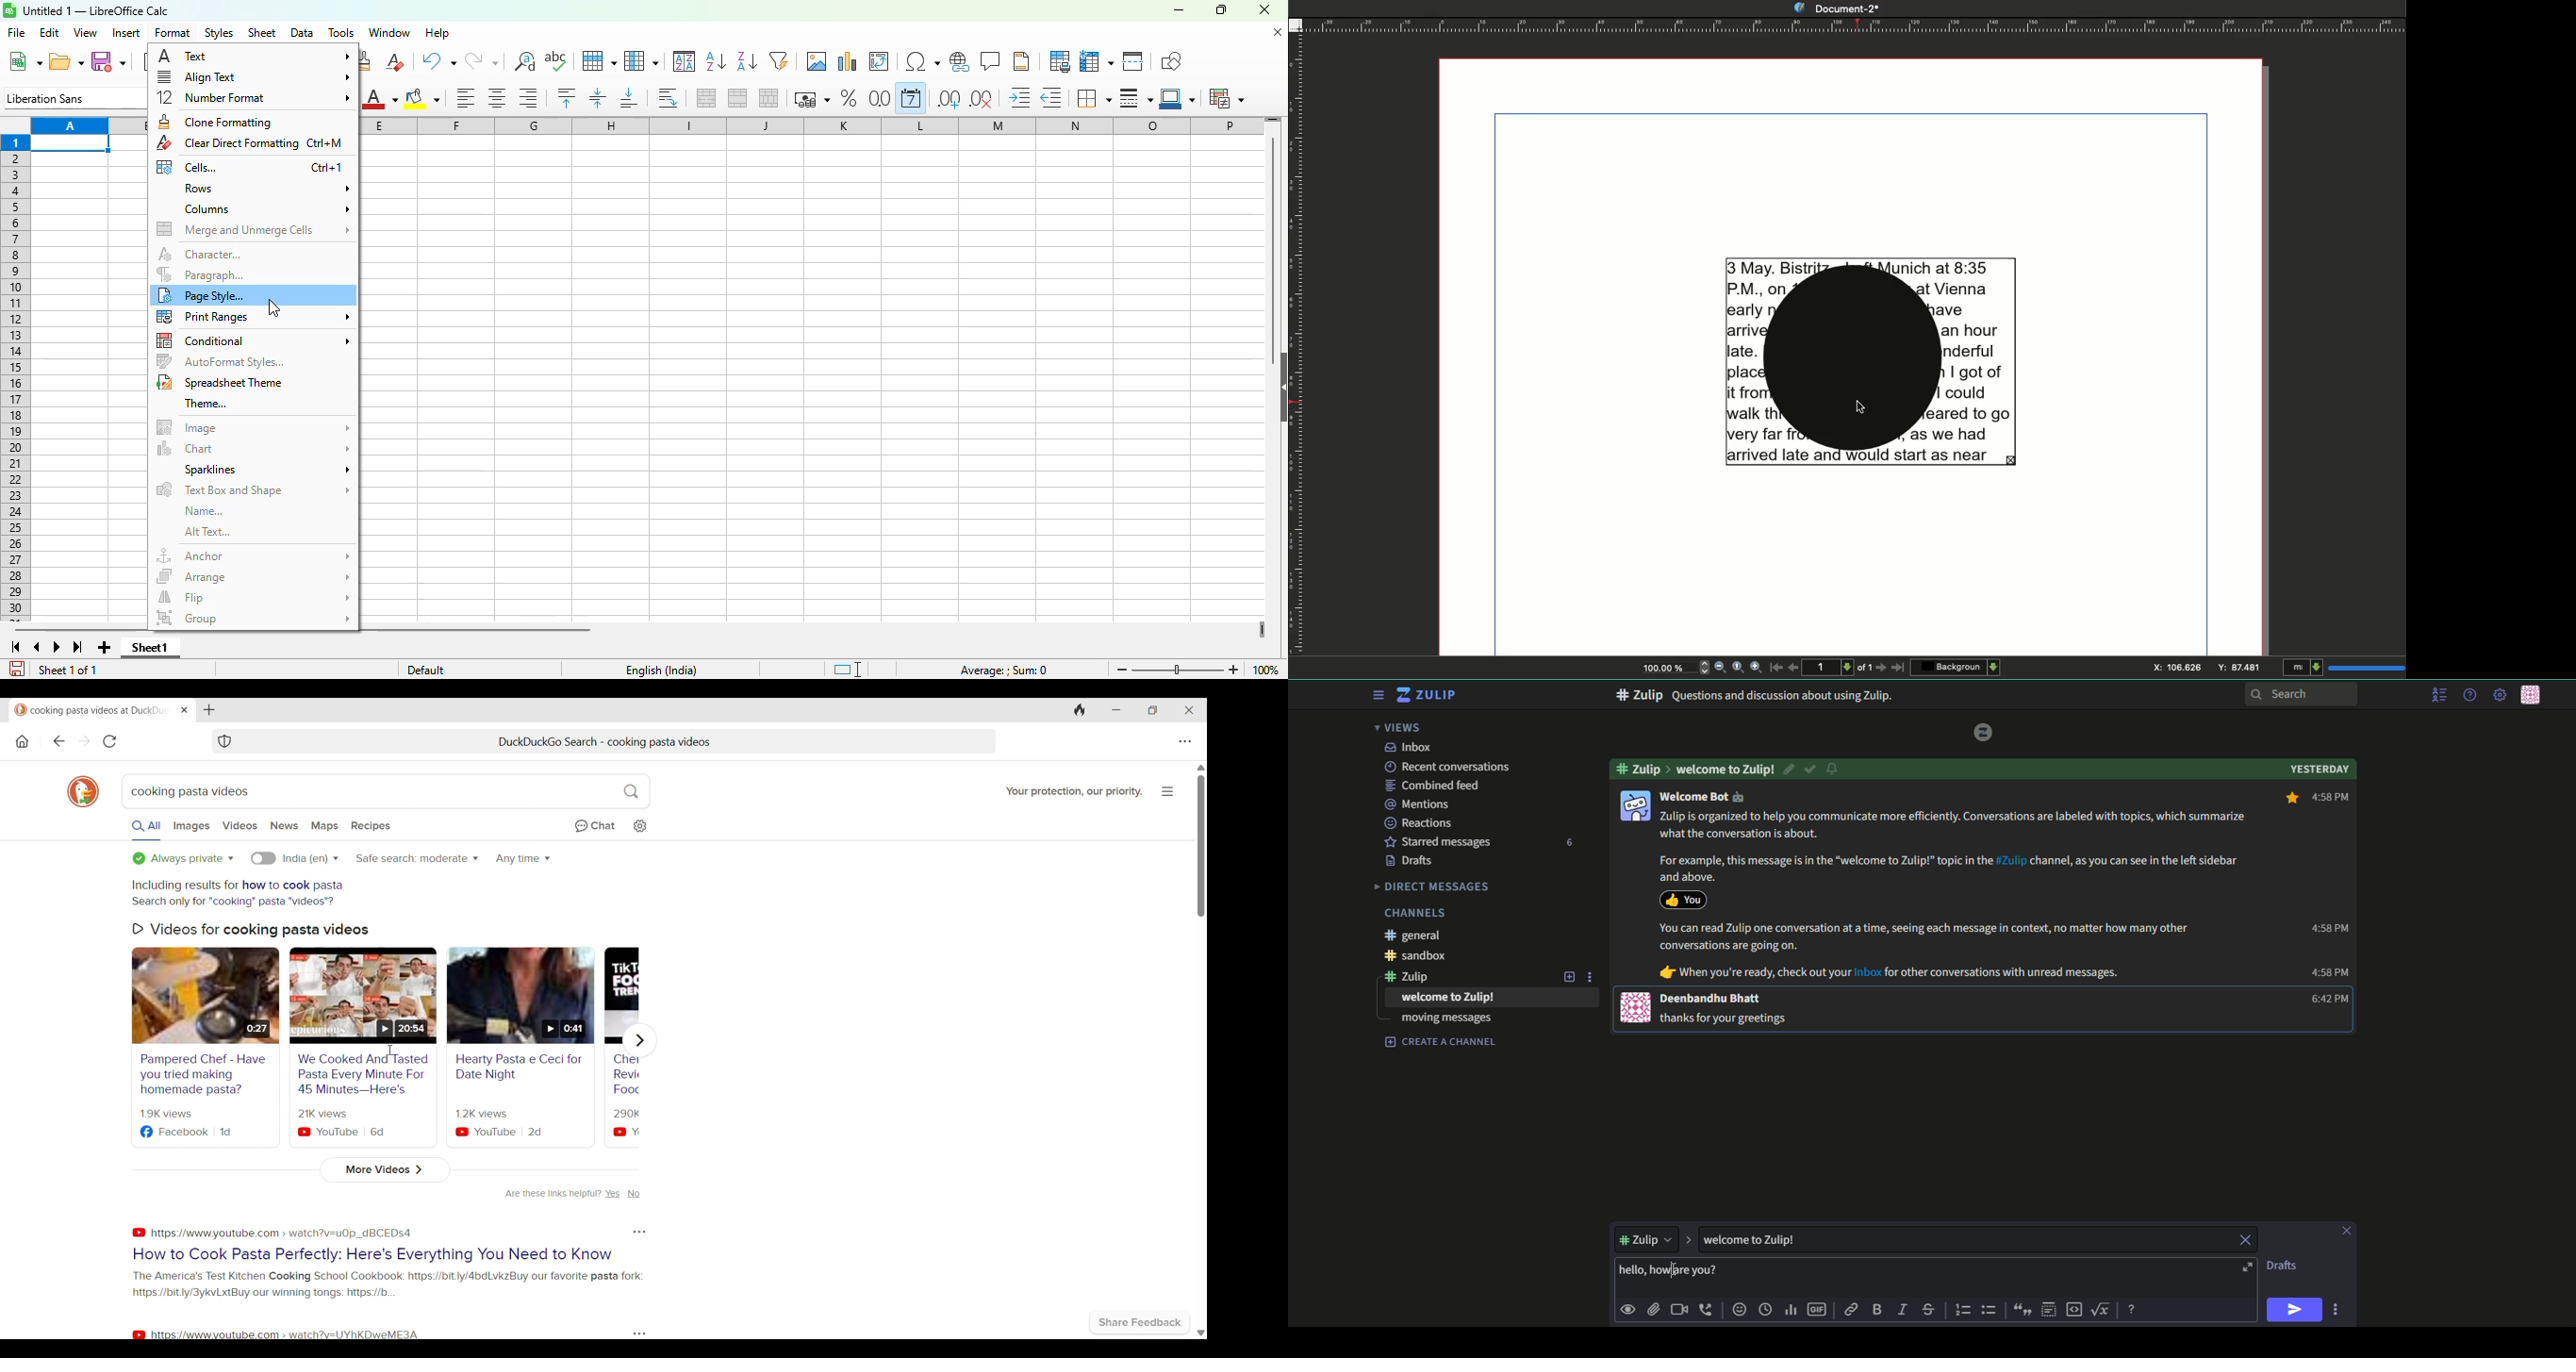 This screenshot has height=1372, width=2576. What do you see at coordinates (1060, 61) in the screenshot?
I see `define print area` at bounding box center [1060, 61].